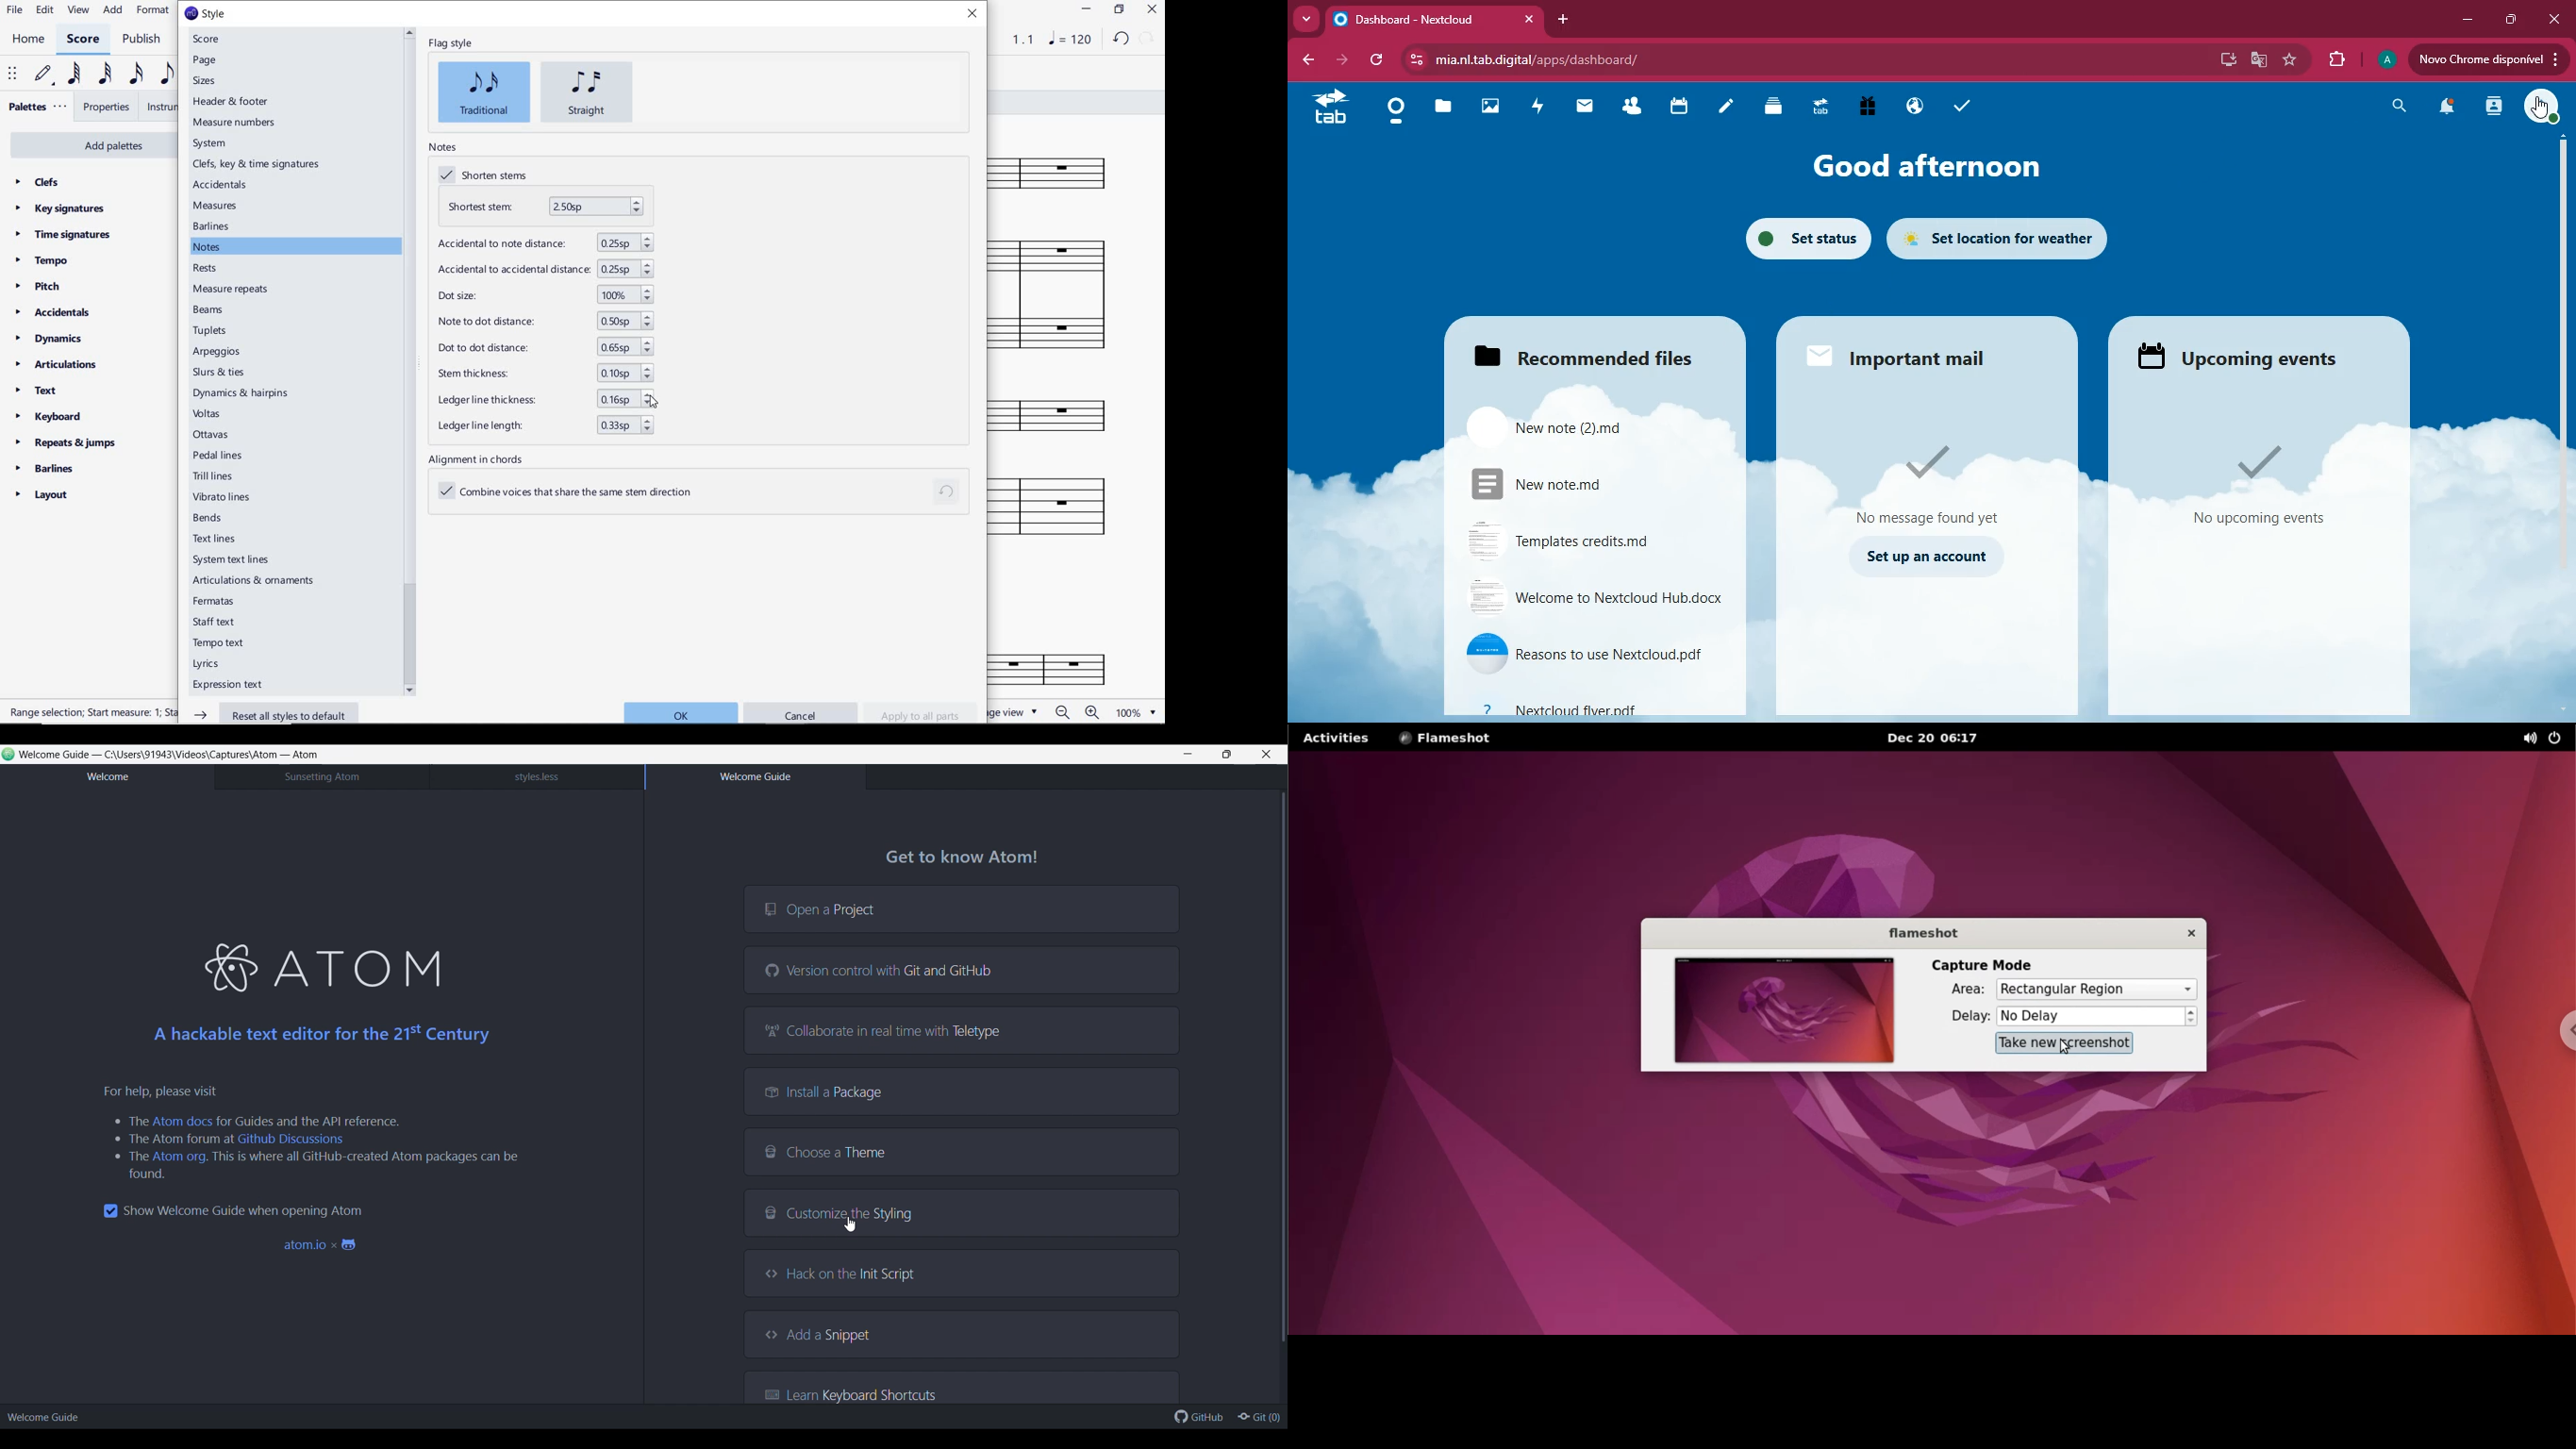 The image size is (2576, 1456). What do you see at coordinates (1929, 558) in the screenshot?
I see `set up` at bounding box center [1929, 558].